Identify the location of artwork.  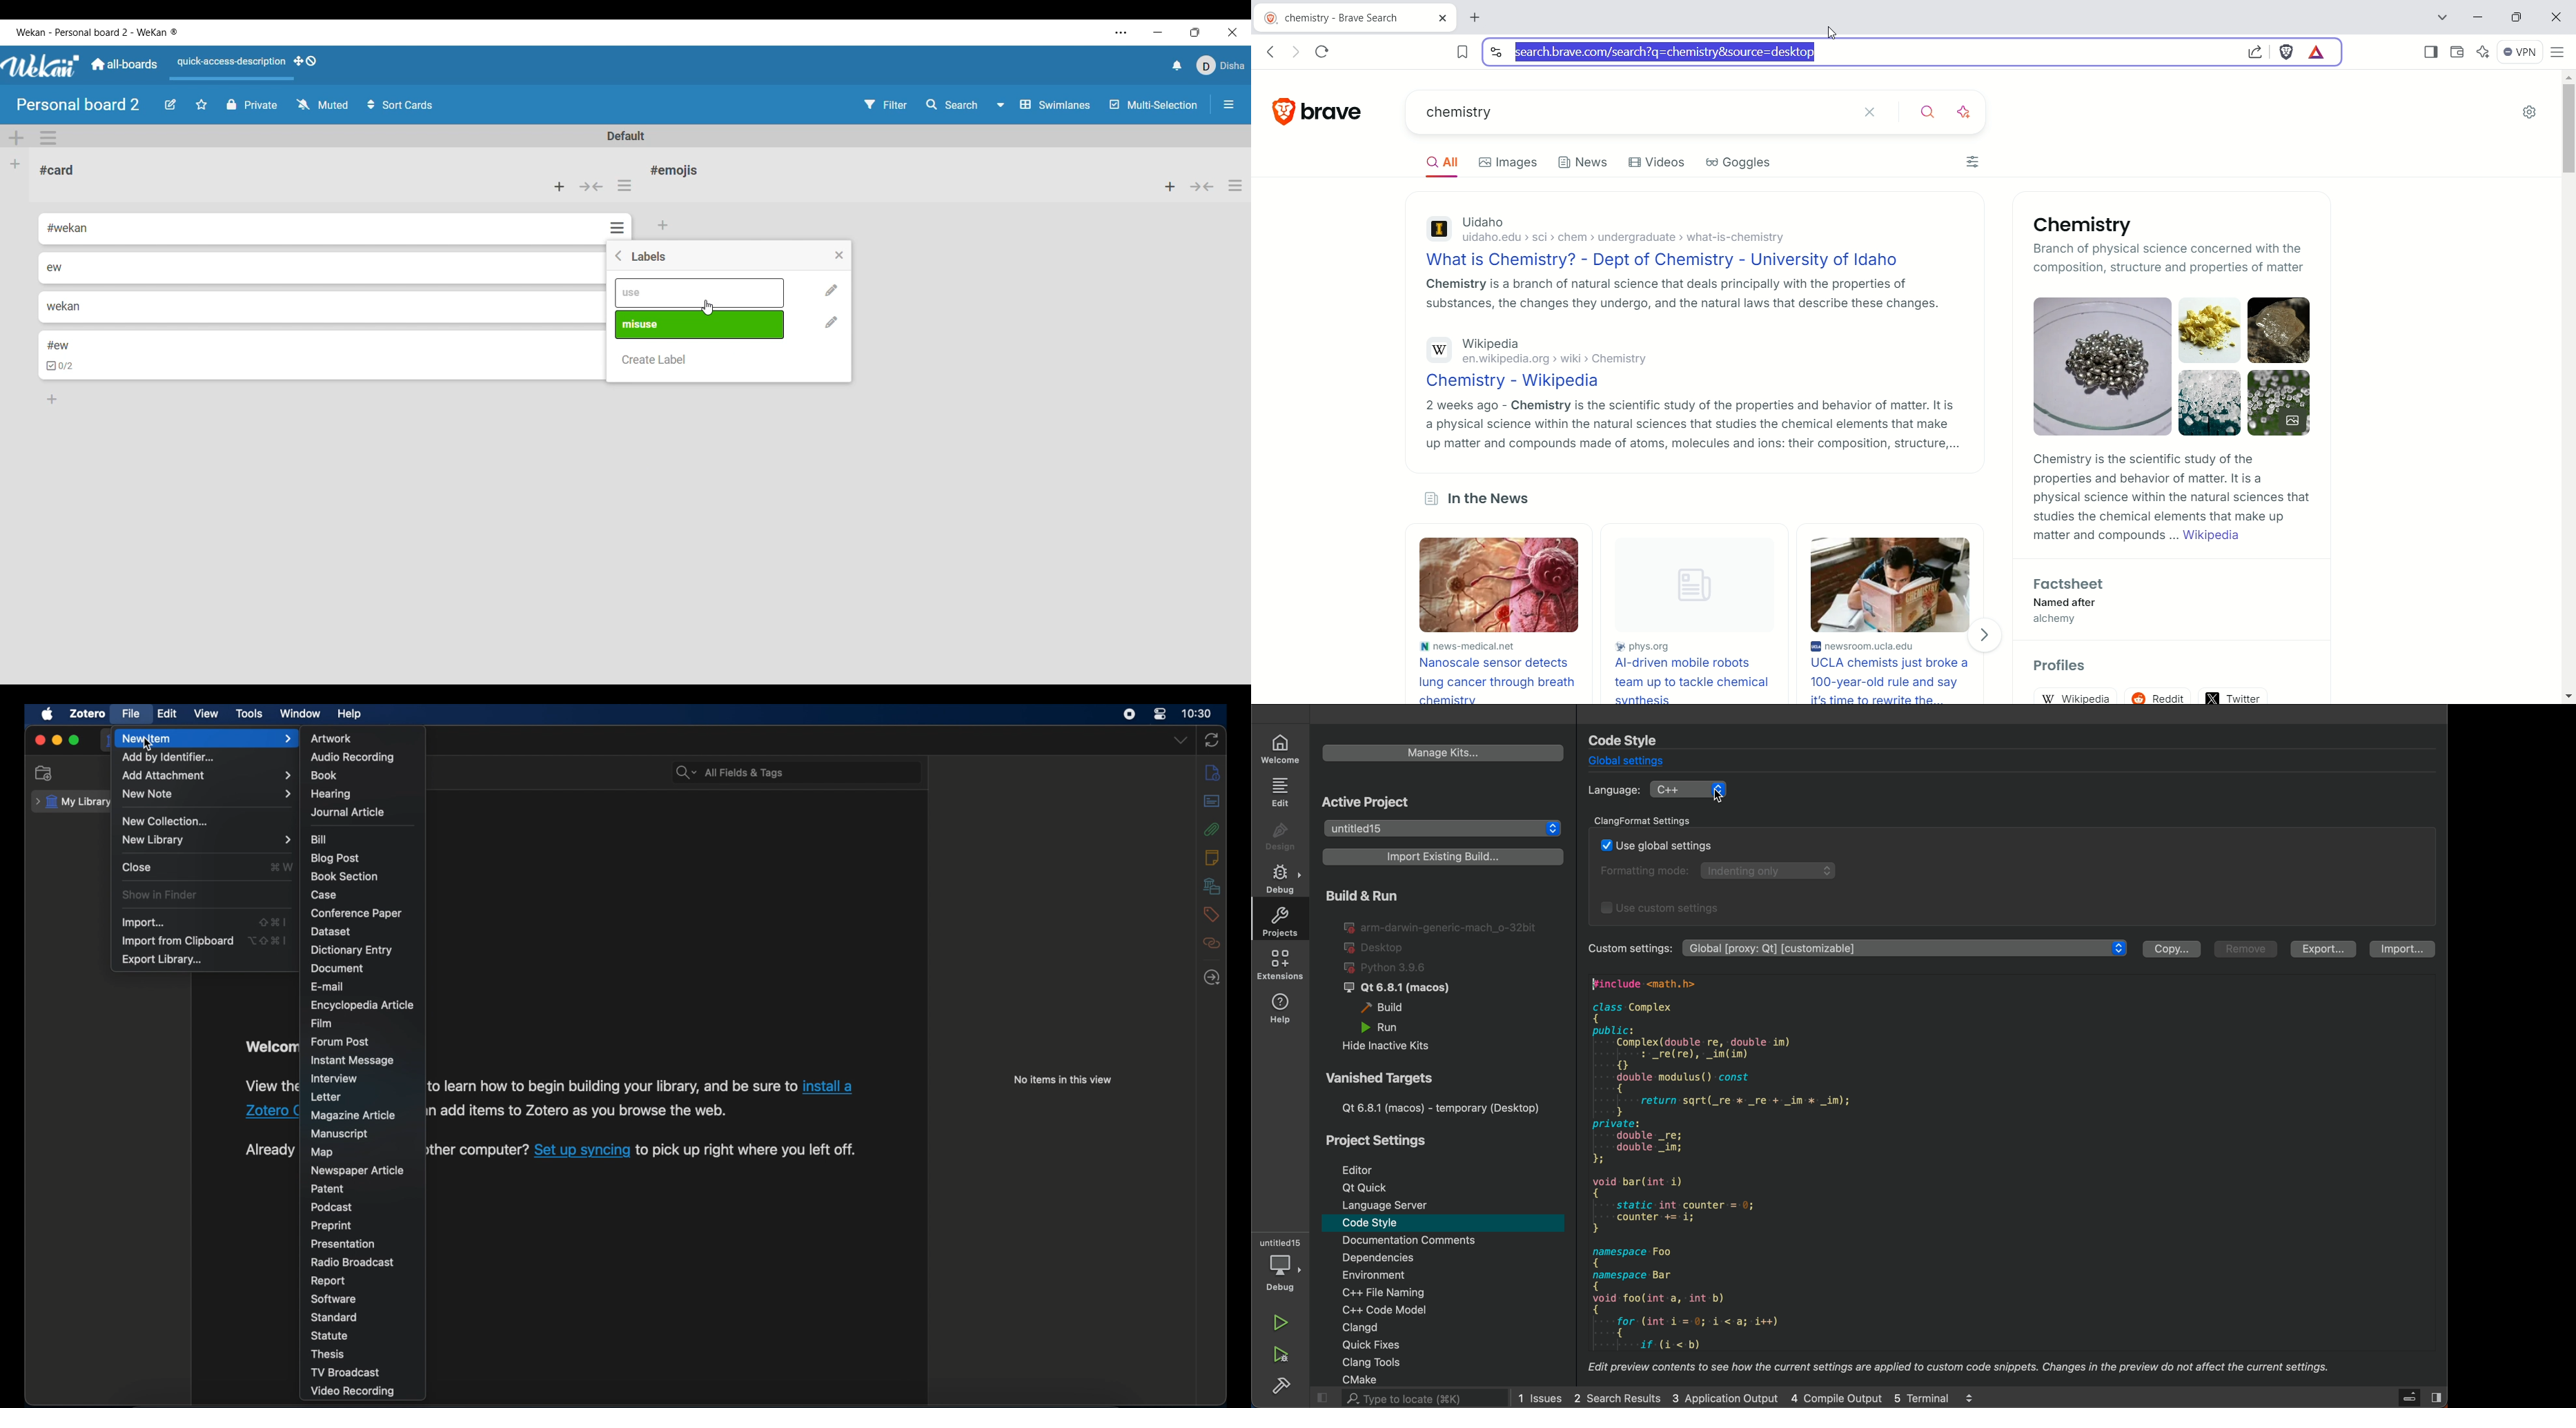
(331, 739).